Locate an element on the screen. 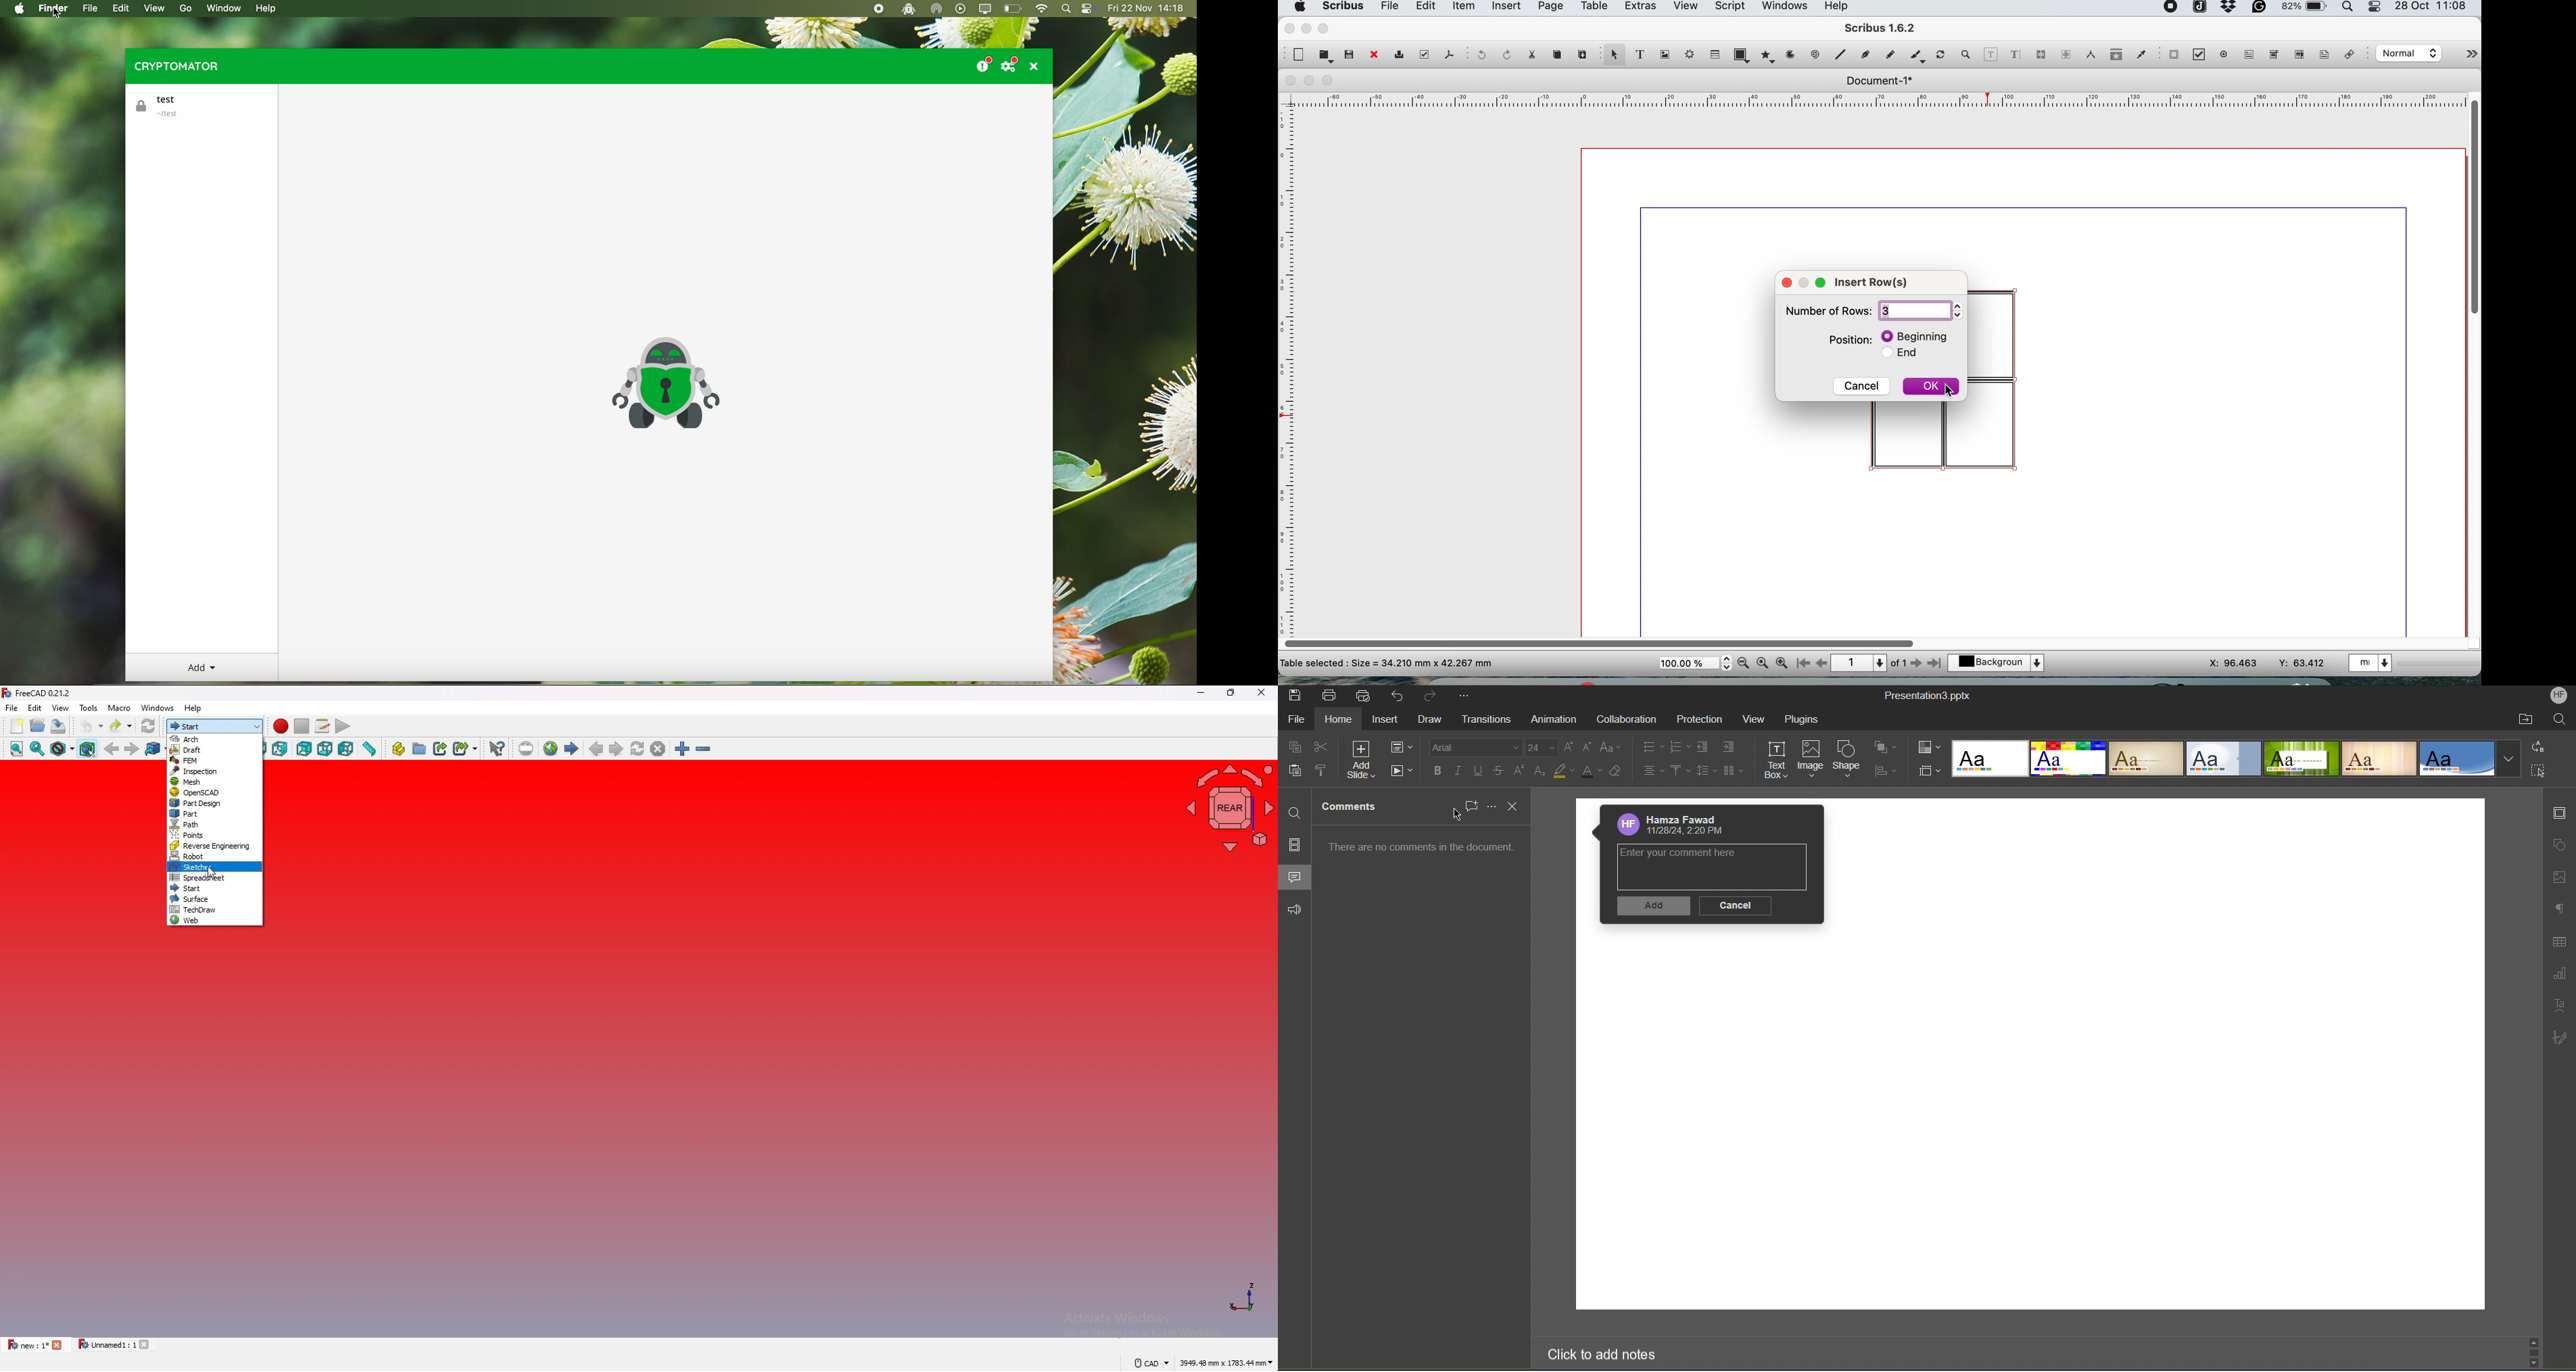 The height and width of the screenshot is (1372, 2576). Signature is located at coordinates (2558, 1039).